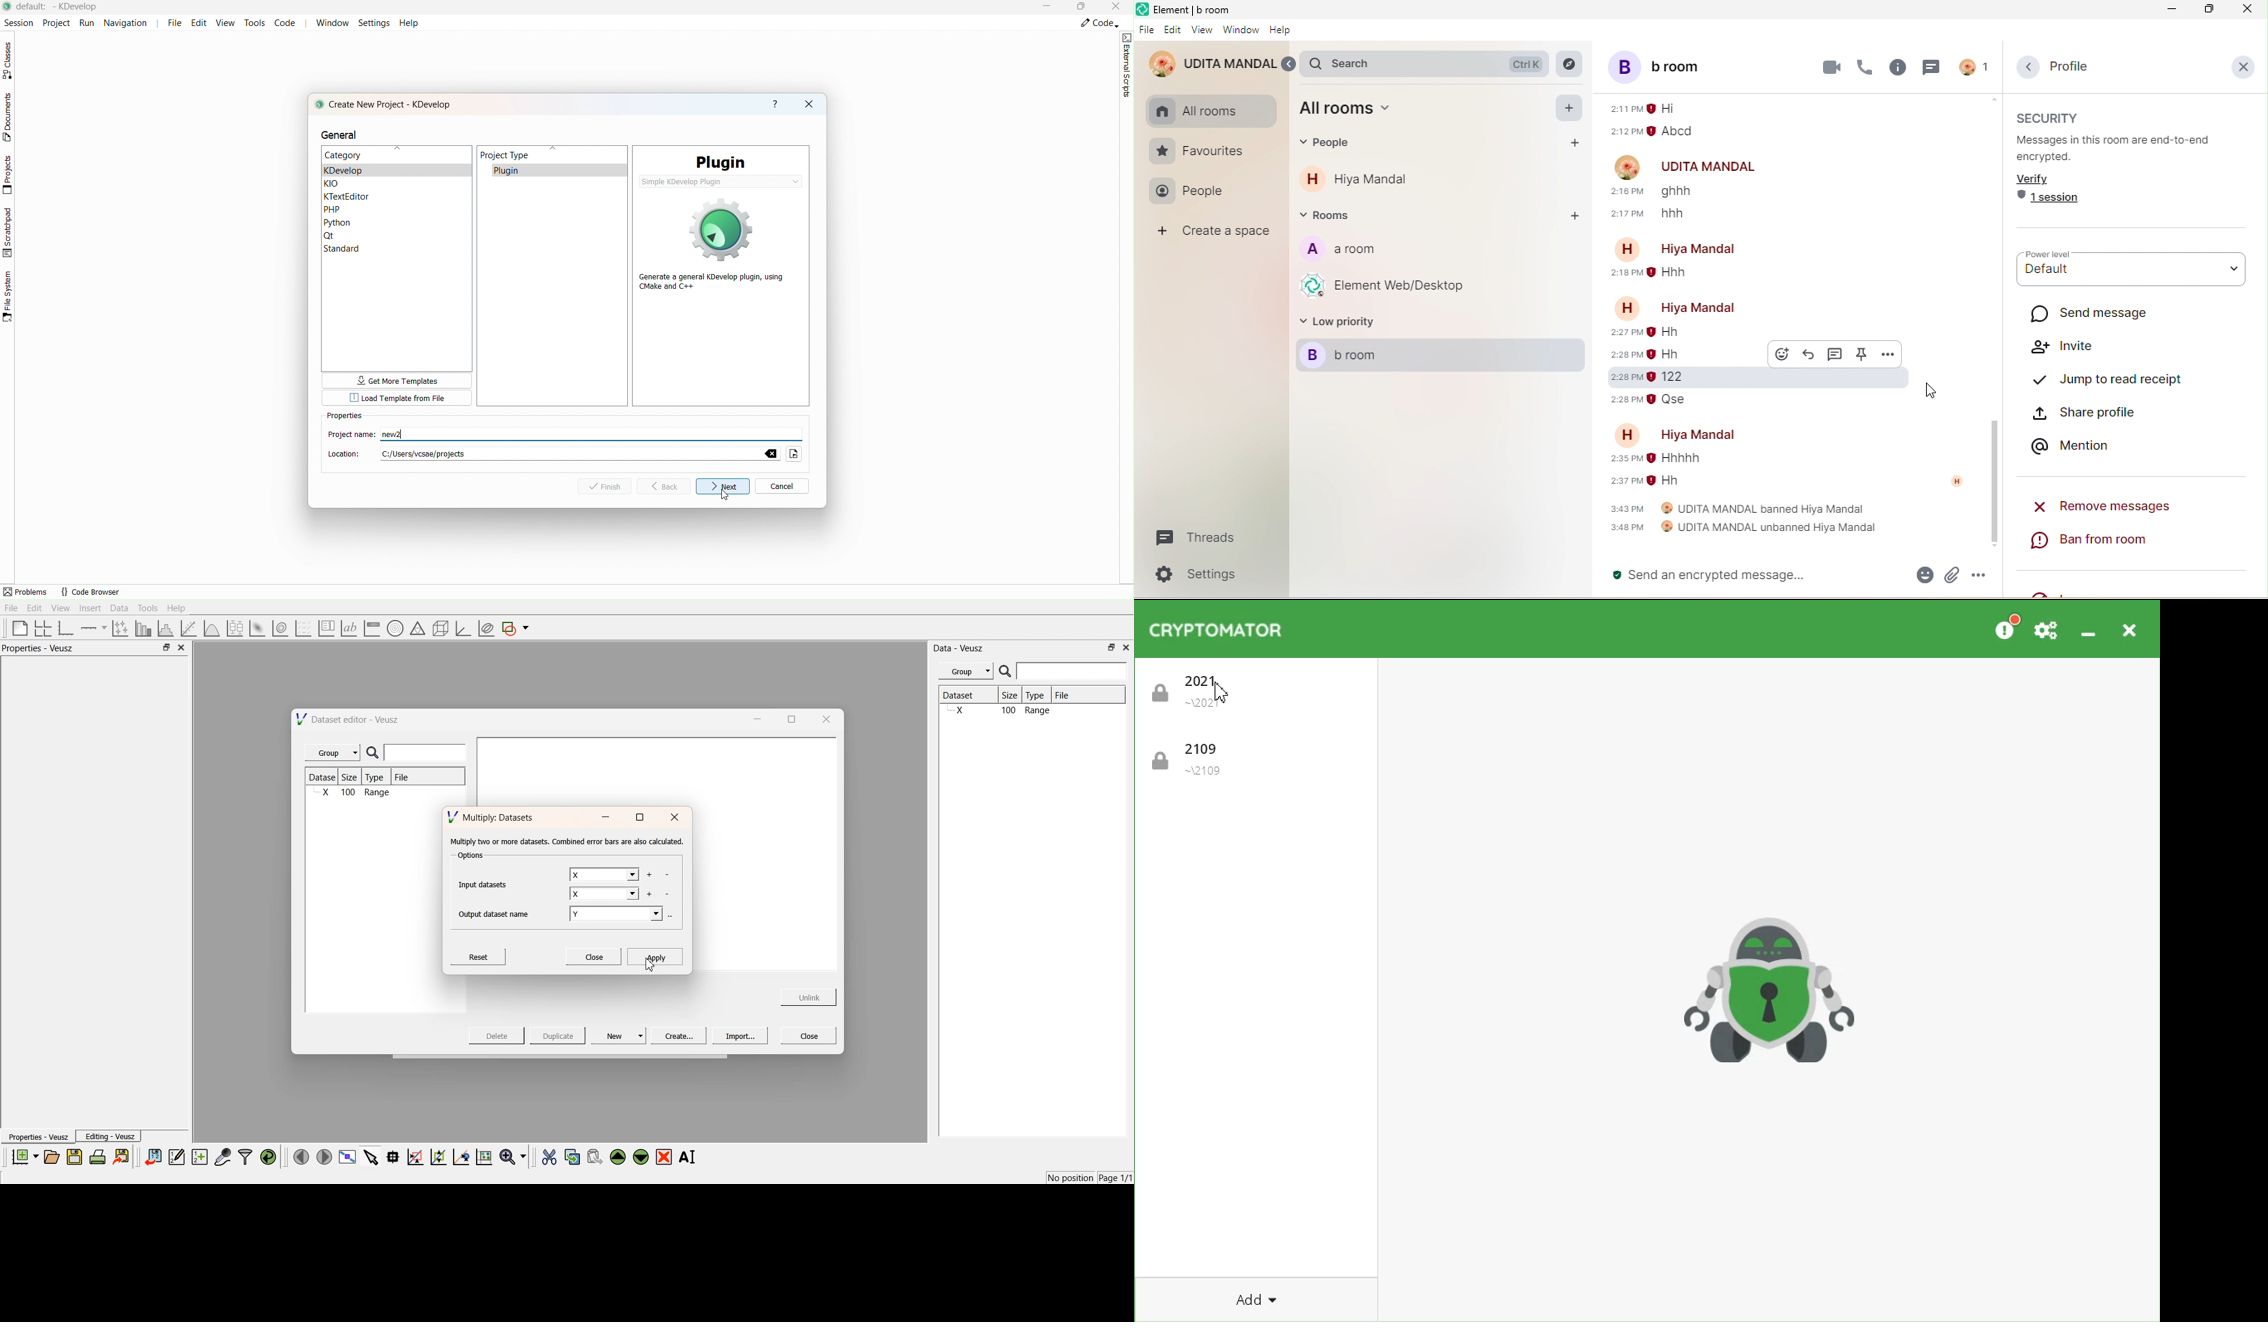  What do you see at coordinates (1674, 367) in the screenshot?
I see `older message from hiya mandal` at bounding box center [1674, 367].